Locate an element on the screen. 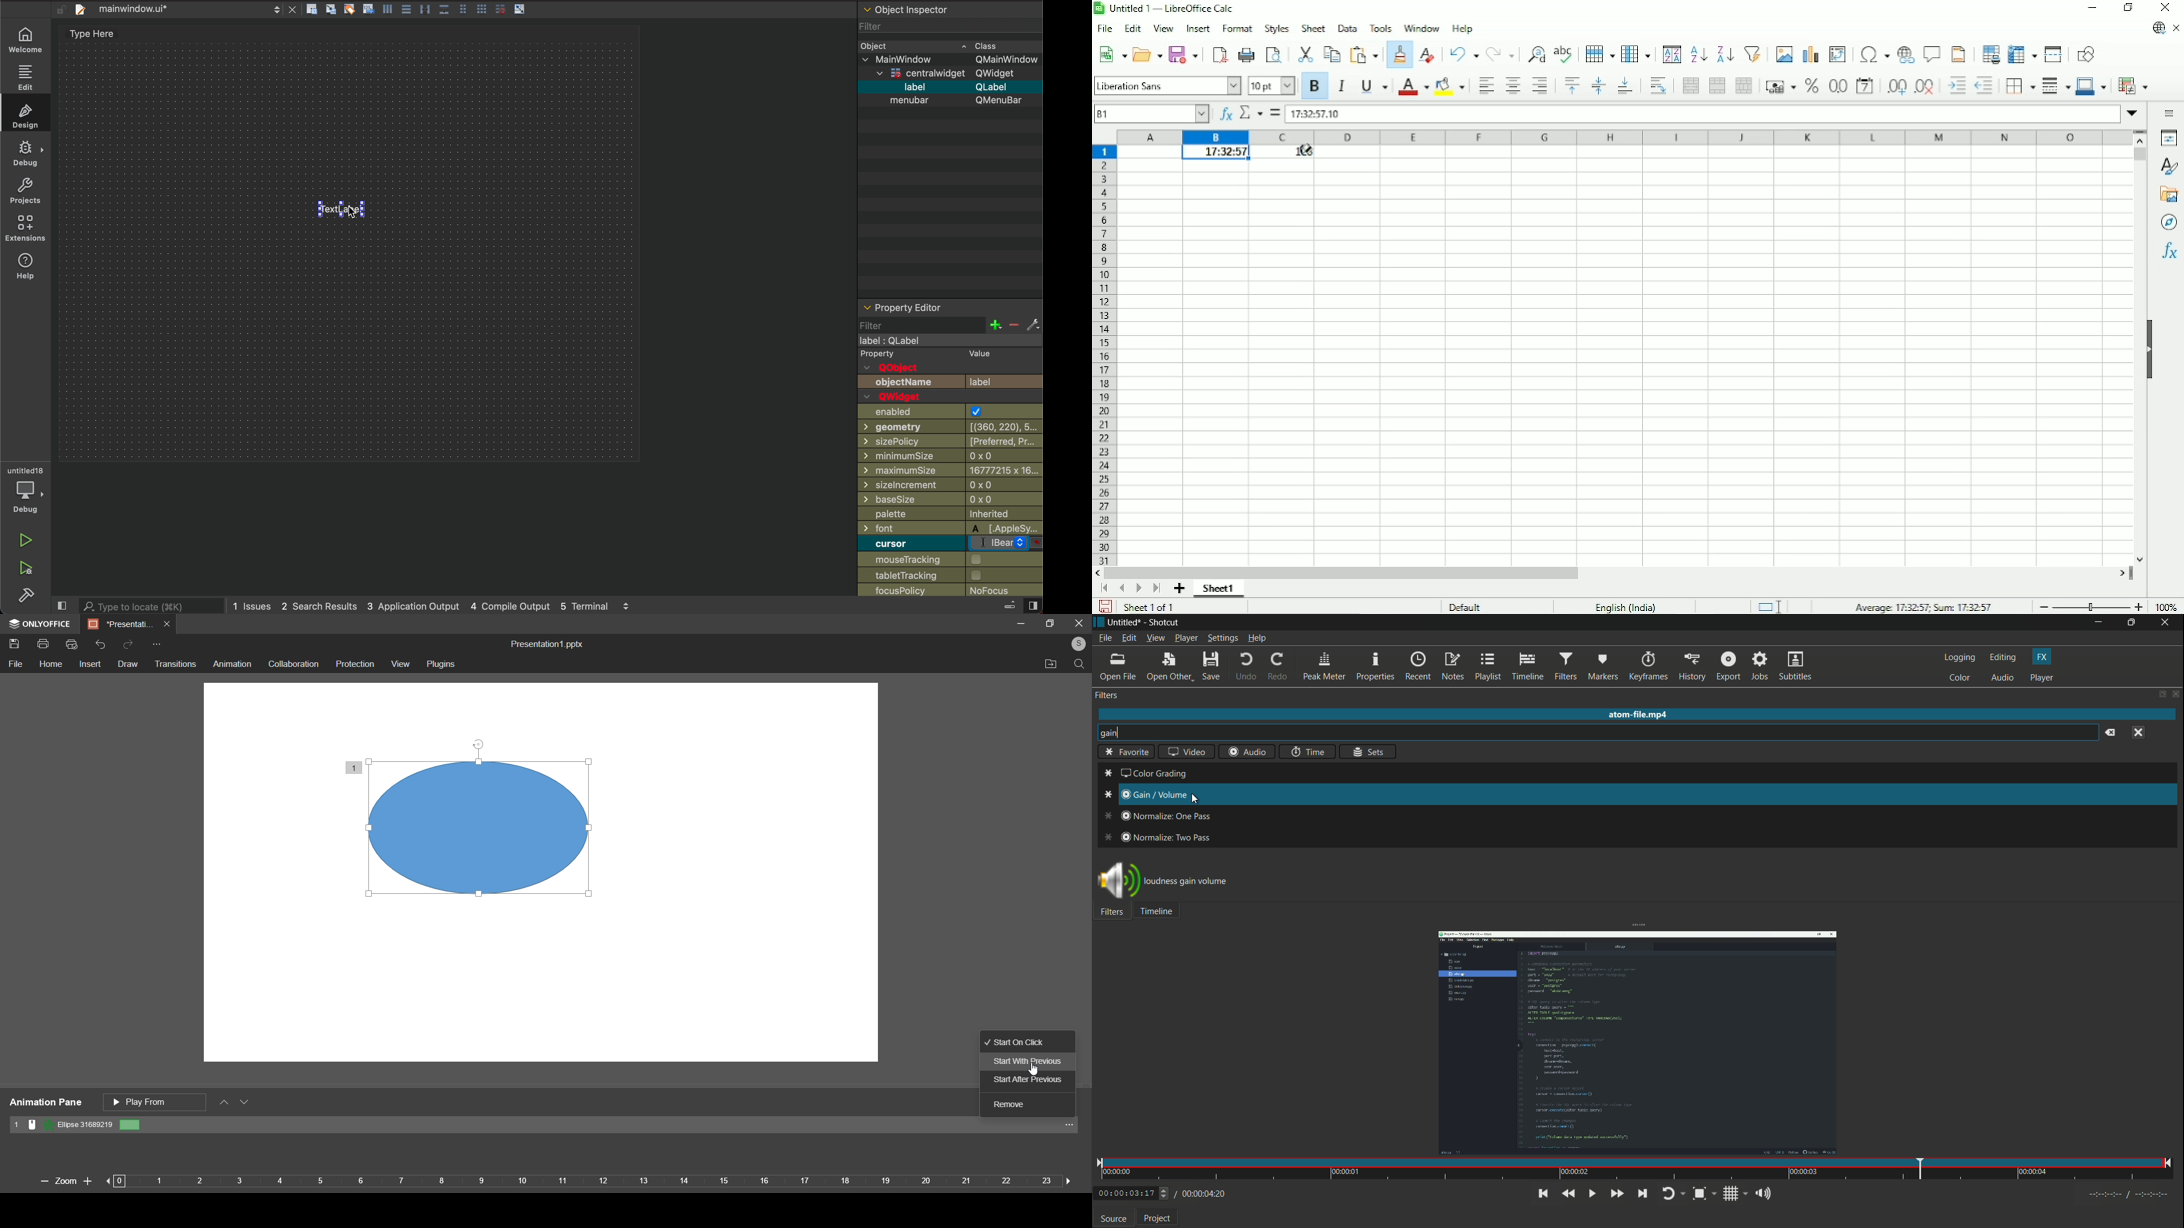 The image size is (2184, 1232). player is located at coordinates (2042, 678).